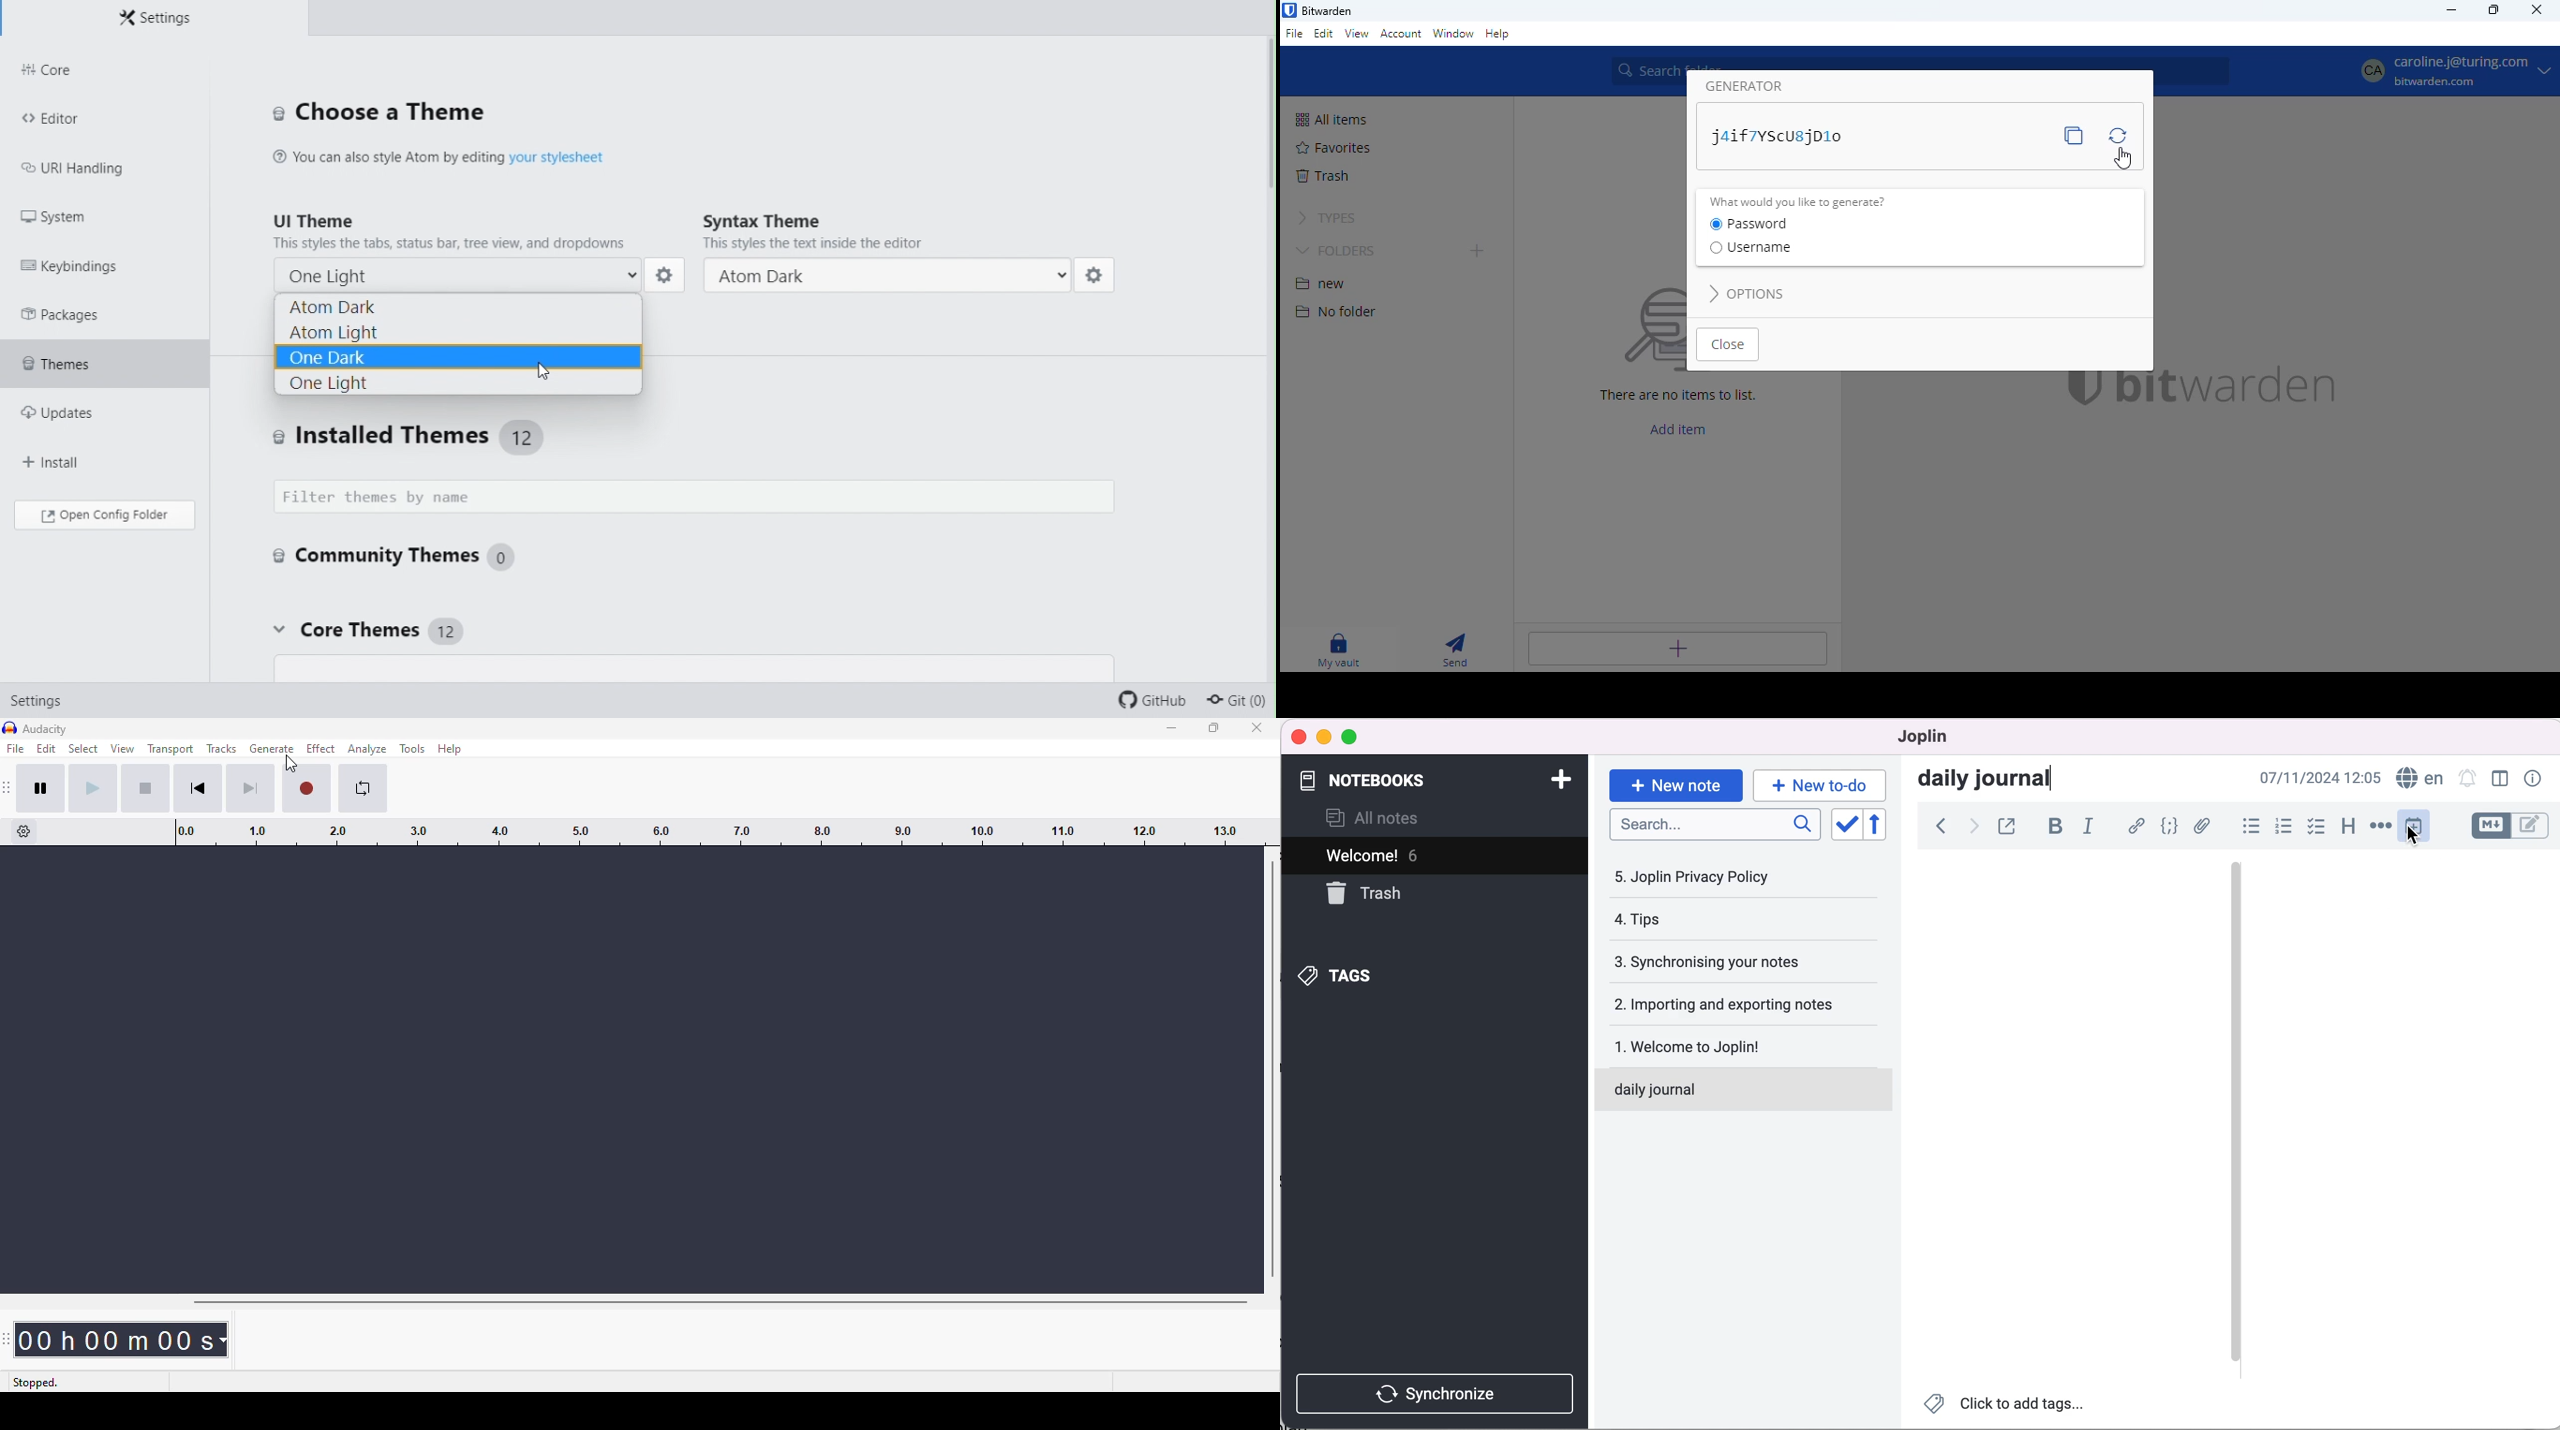 Image resolution: width=2576 pixels, height=1456 pixels. I want to click on daily journal, so click(1997, 781).